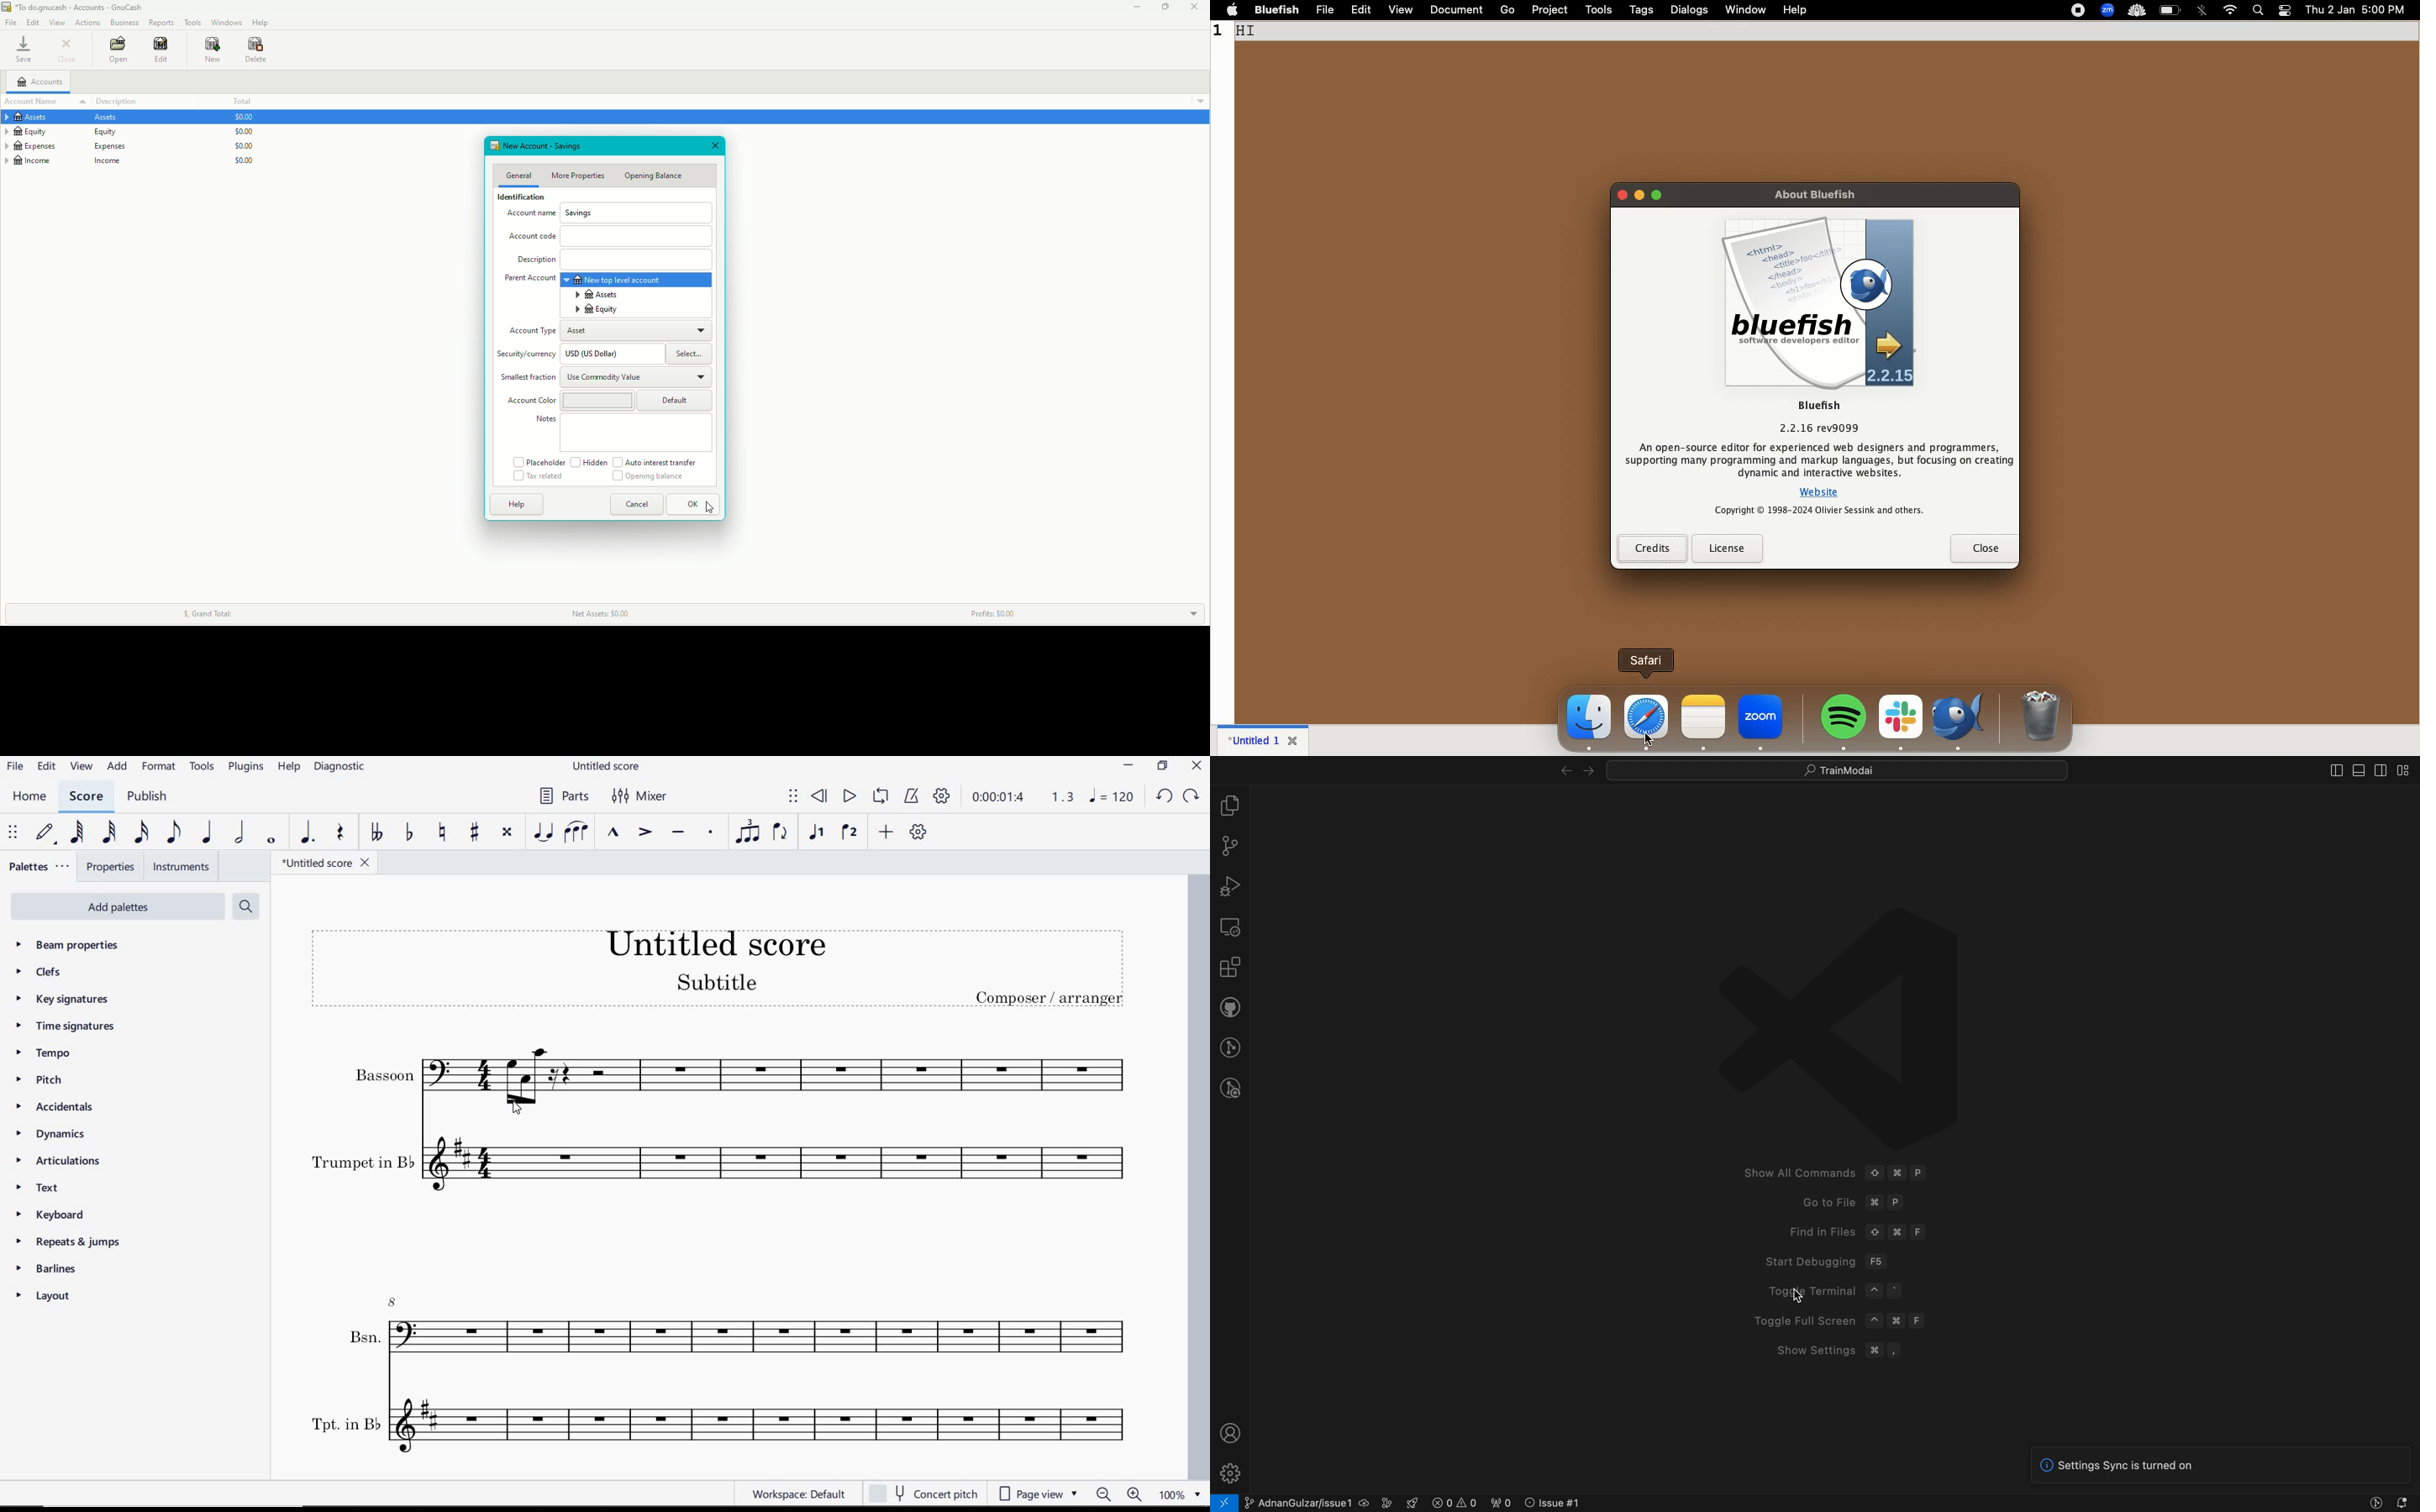 This screenshot has width=2436, height=1512. What do you see at coordinates (640, 797) in the screenshot?
I see `mixer` at bounding box center [640, 797].